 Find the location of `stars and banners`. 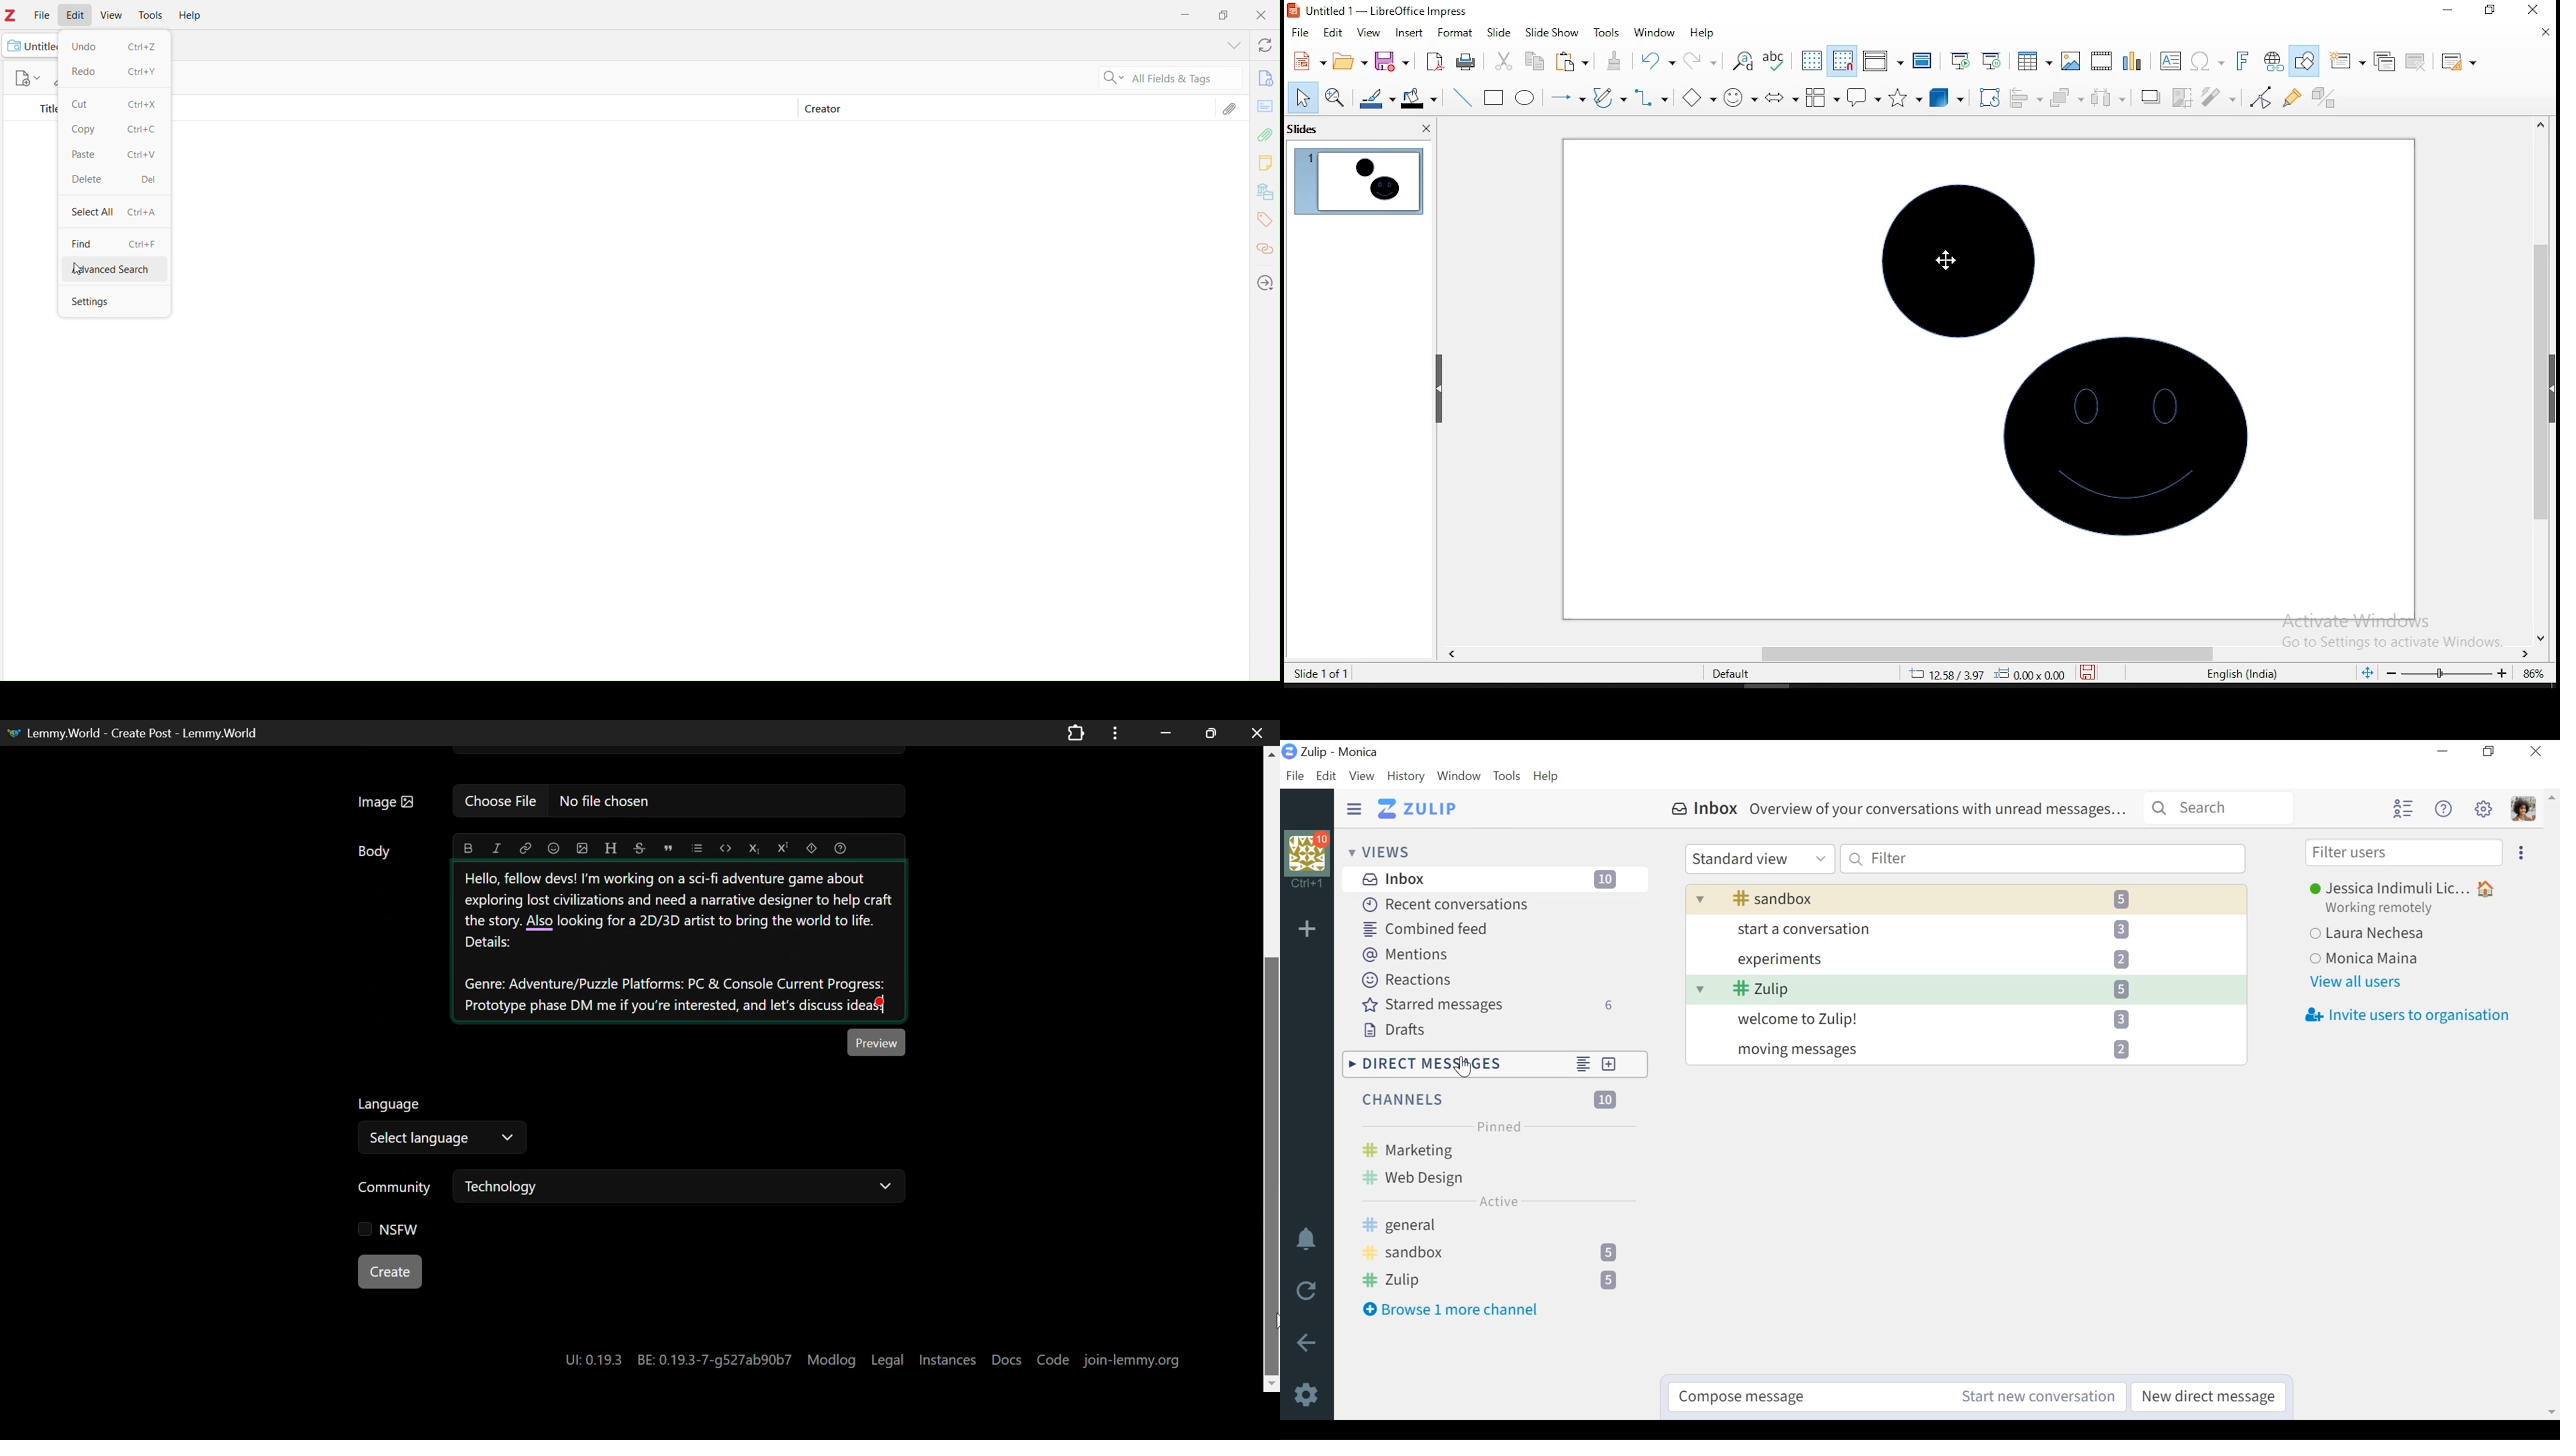

stars and banners is located at coordinates (1905, 97).